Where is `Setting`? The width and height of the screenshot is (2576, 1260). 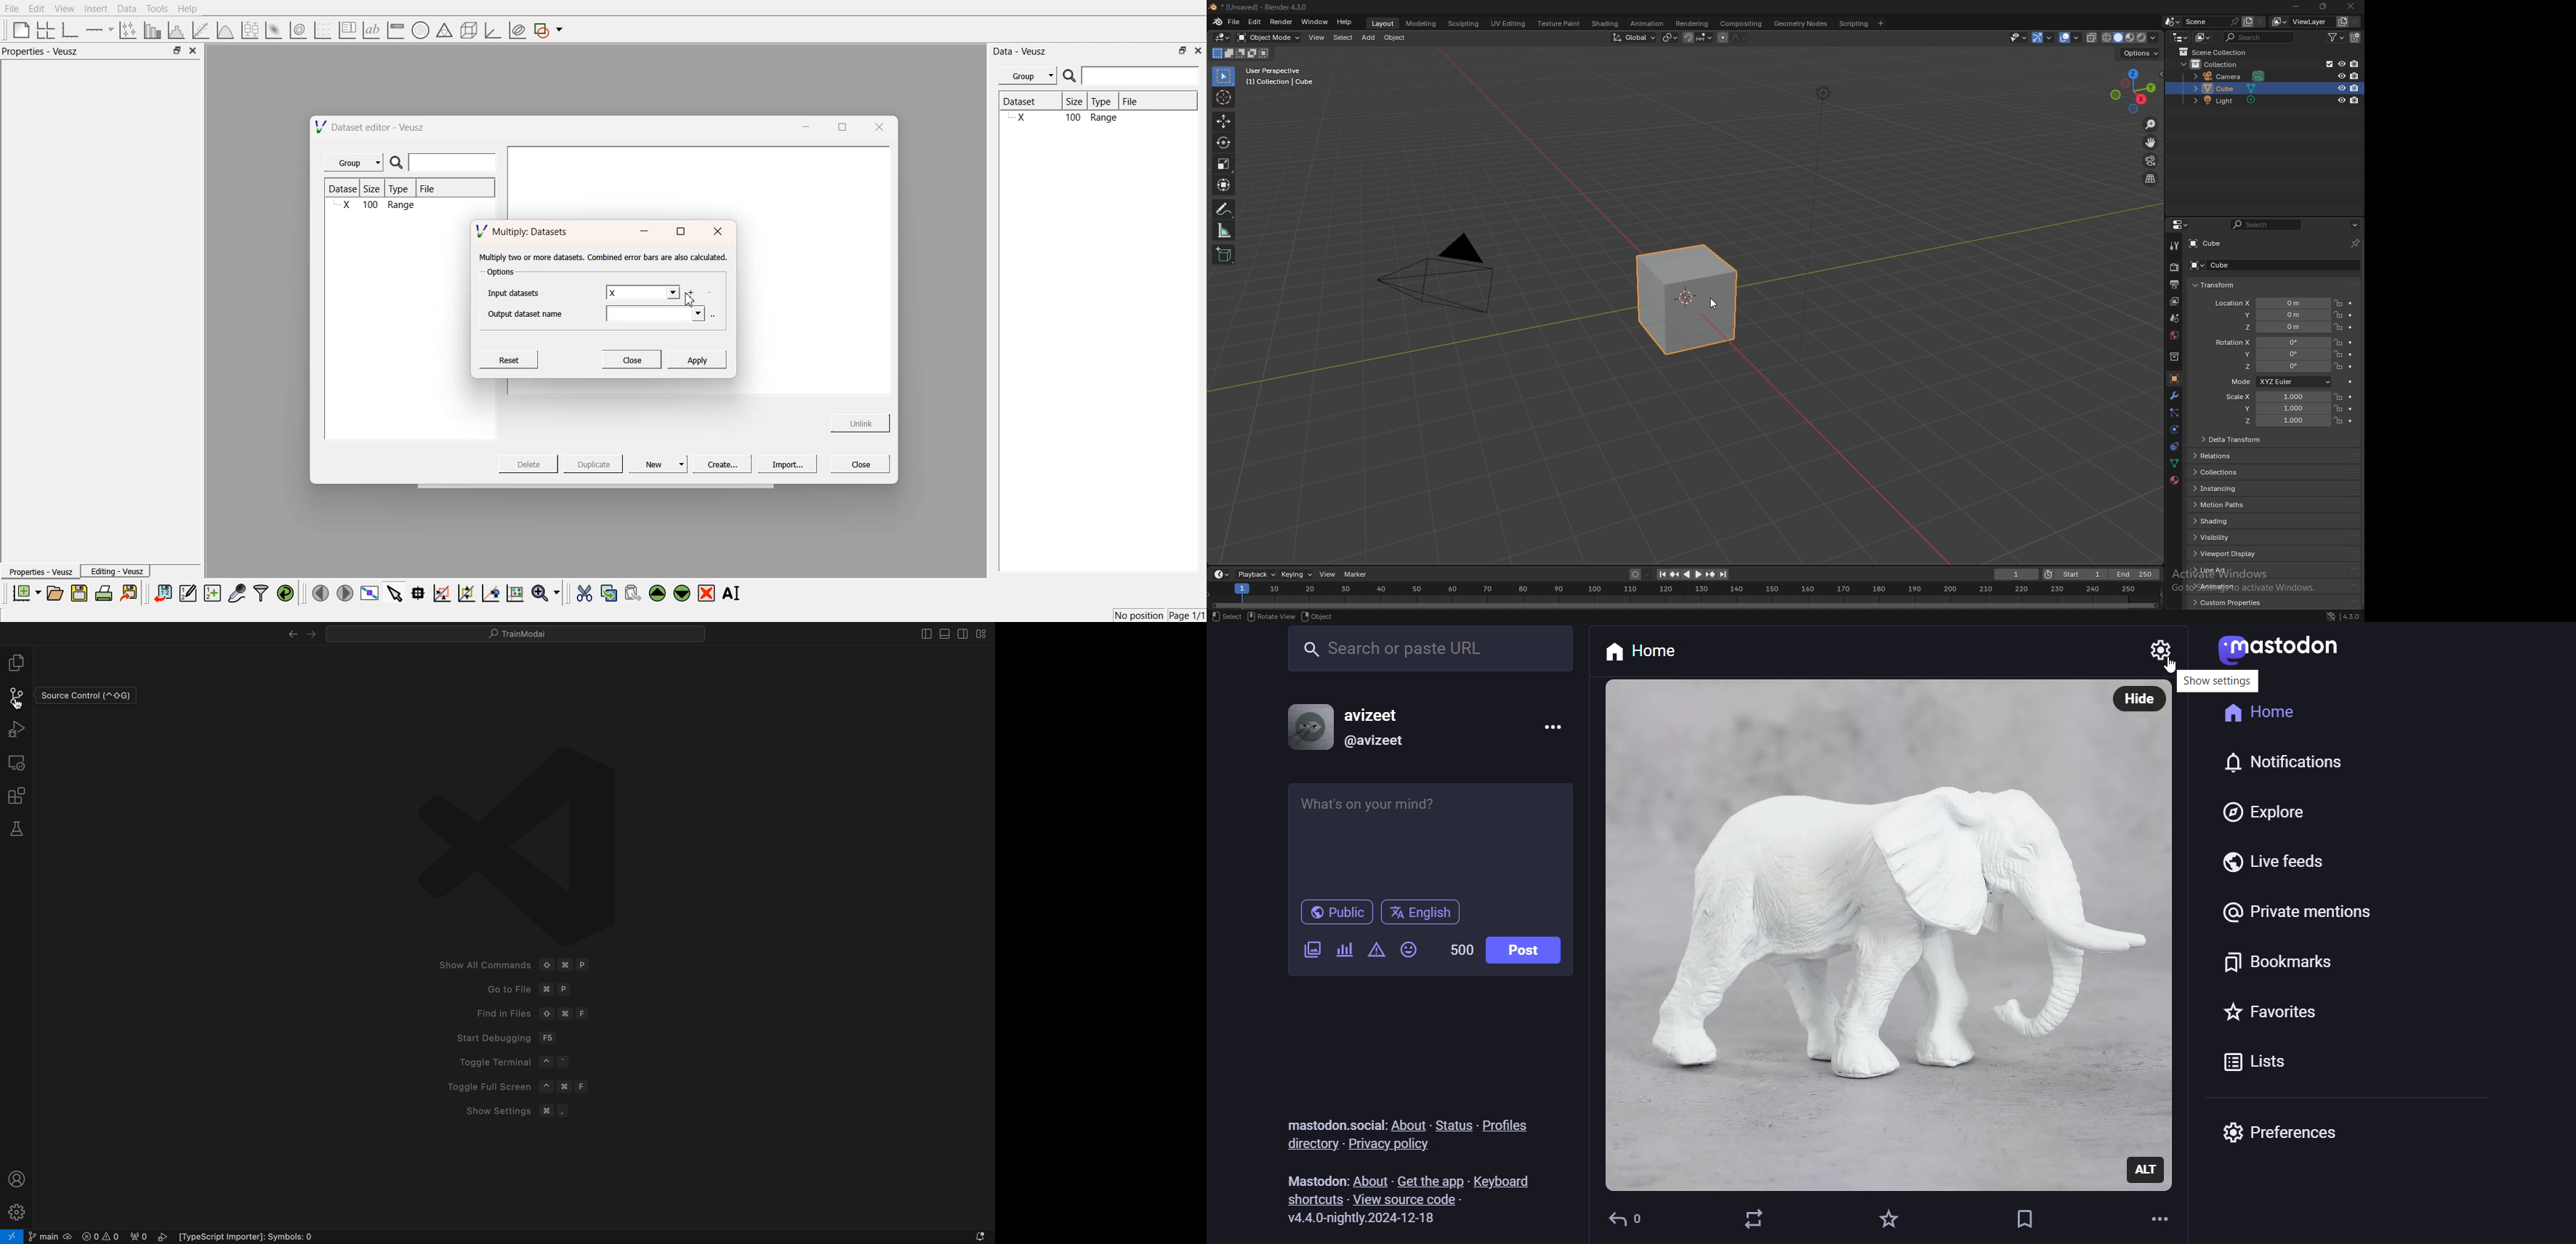
Setting is located at coordinates (2163, 651).